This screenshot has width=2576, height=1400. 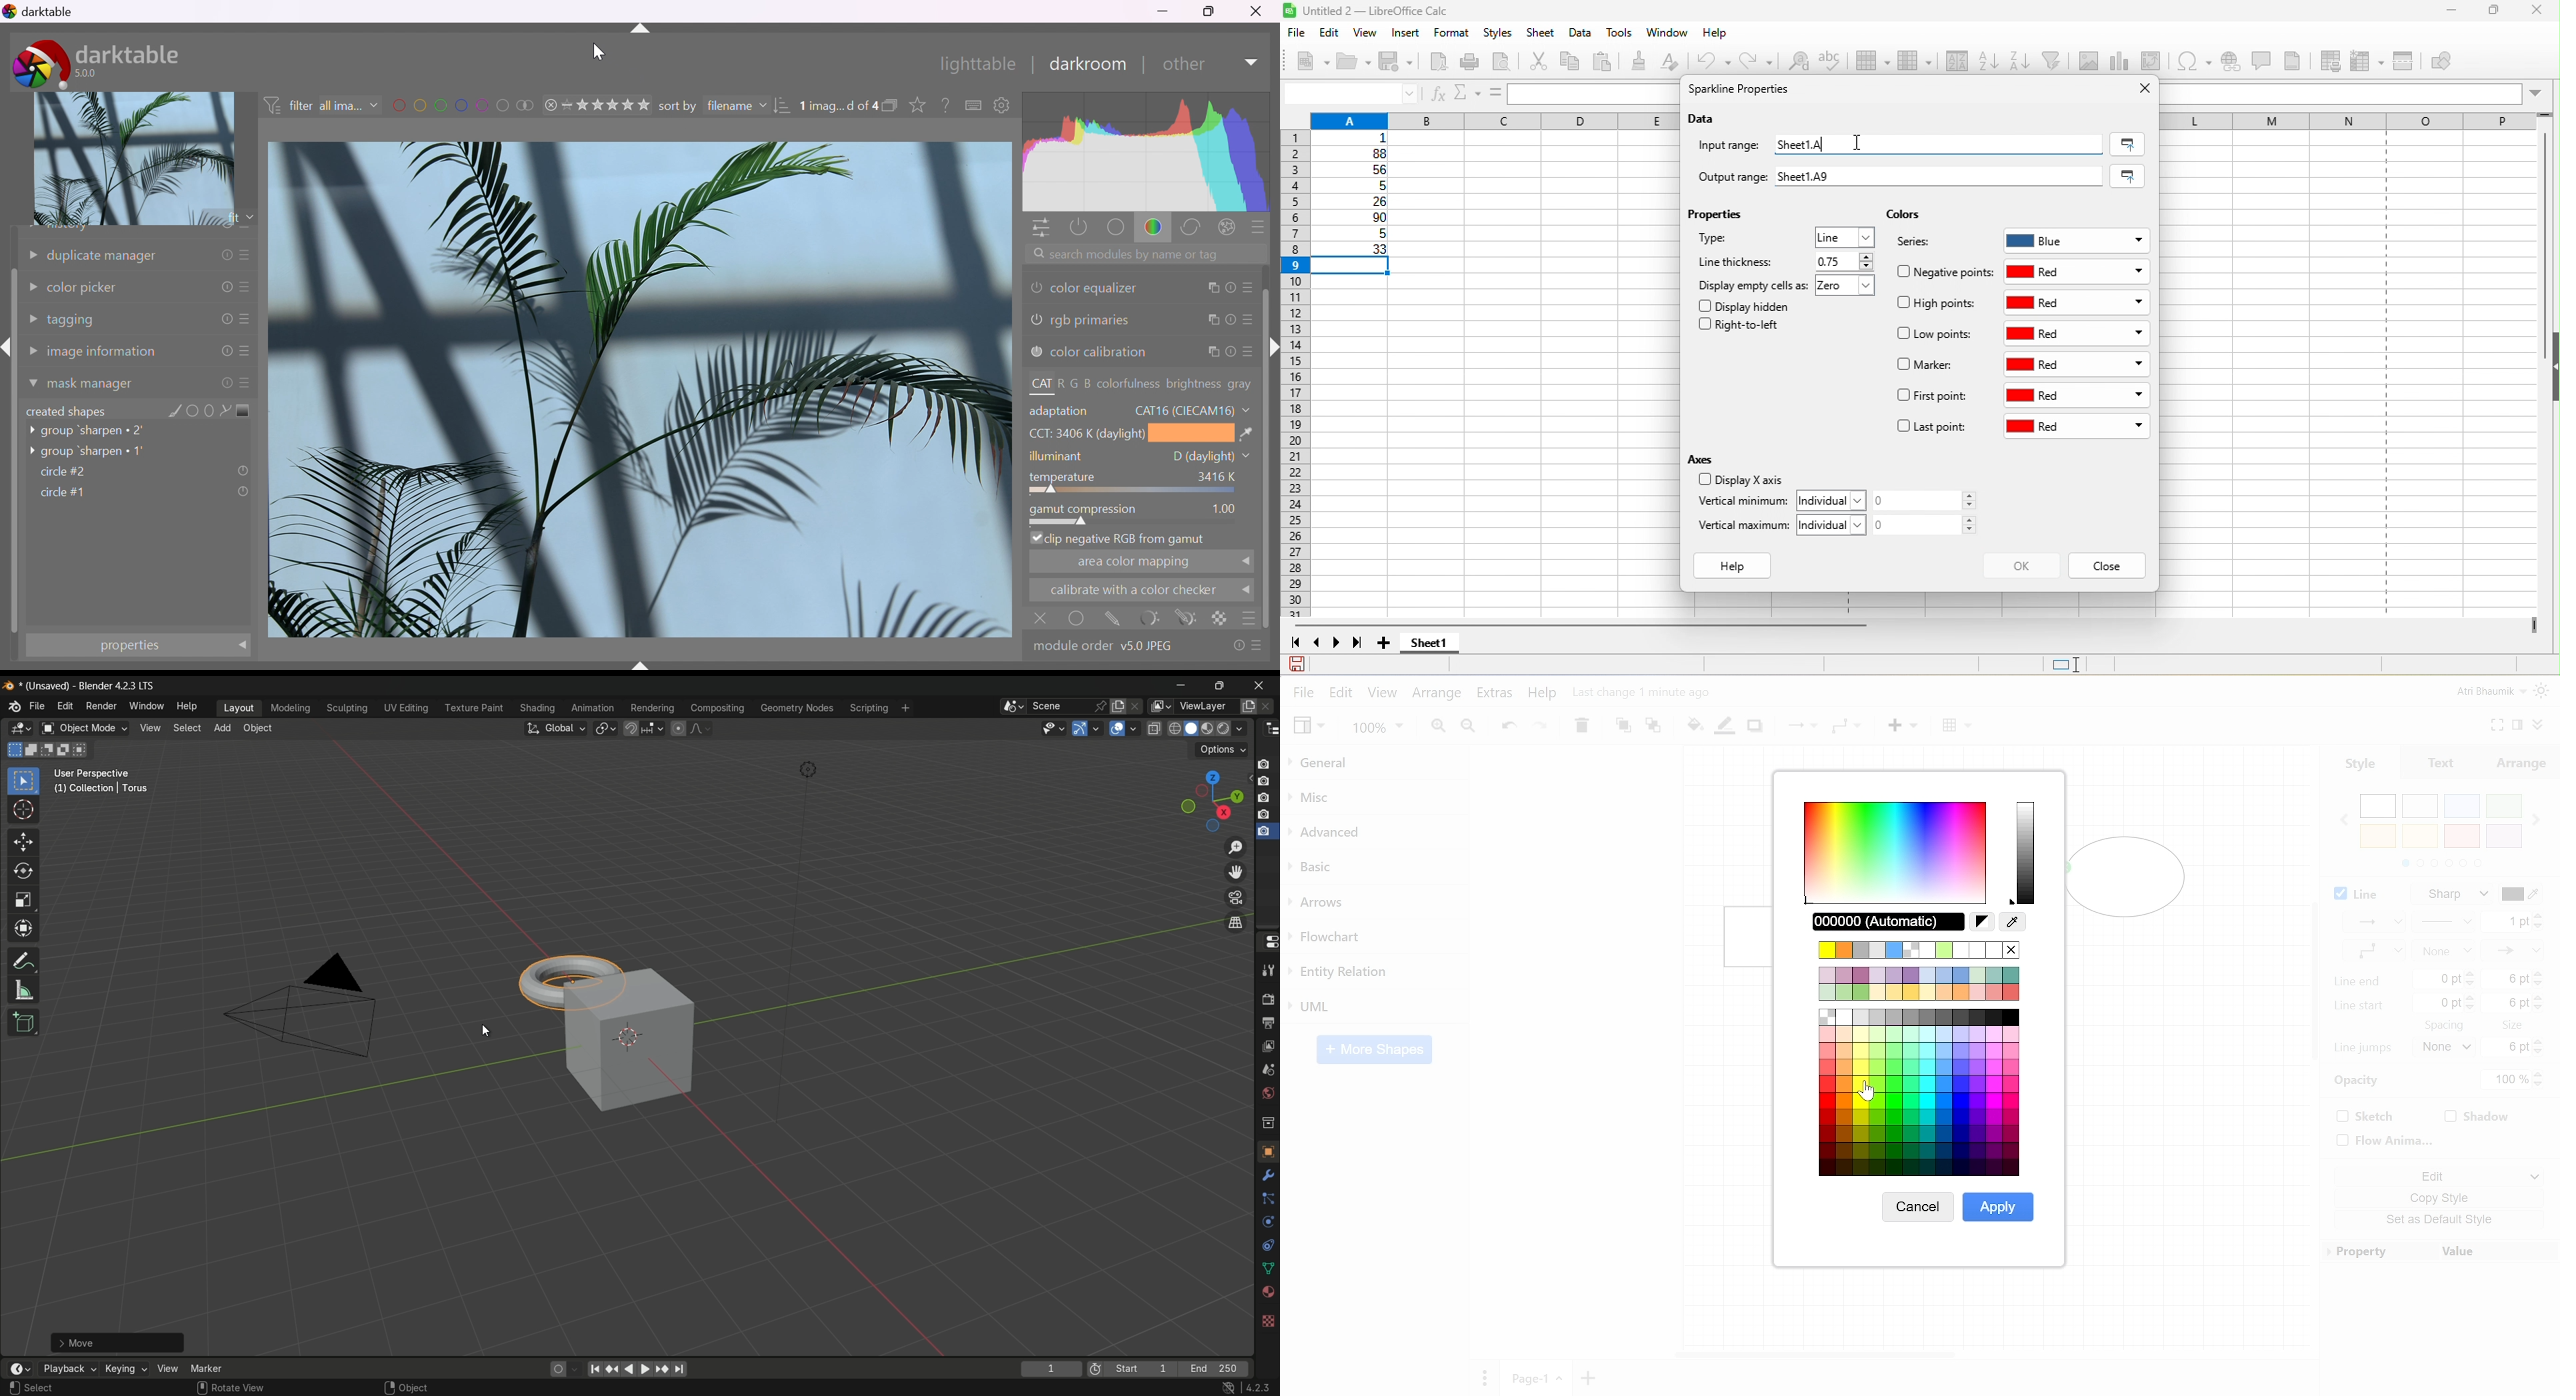 What do you see at coordinates (2054, 61) in the screenshot?
I see `auto filter` at bounding box center [2054, 61].